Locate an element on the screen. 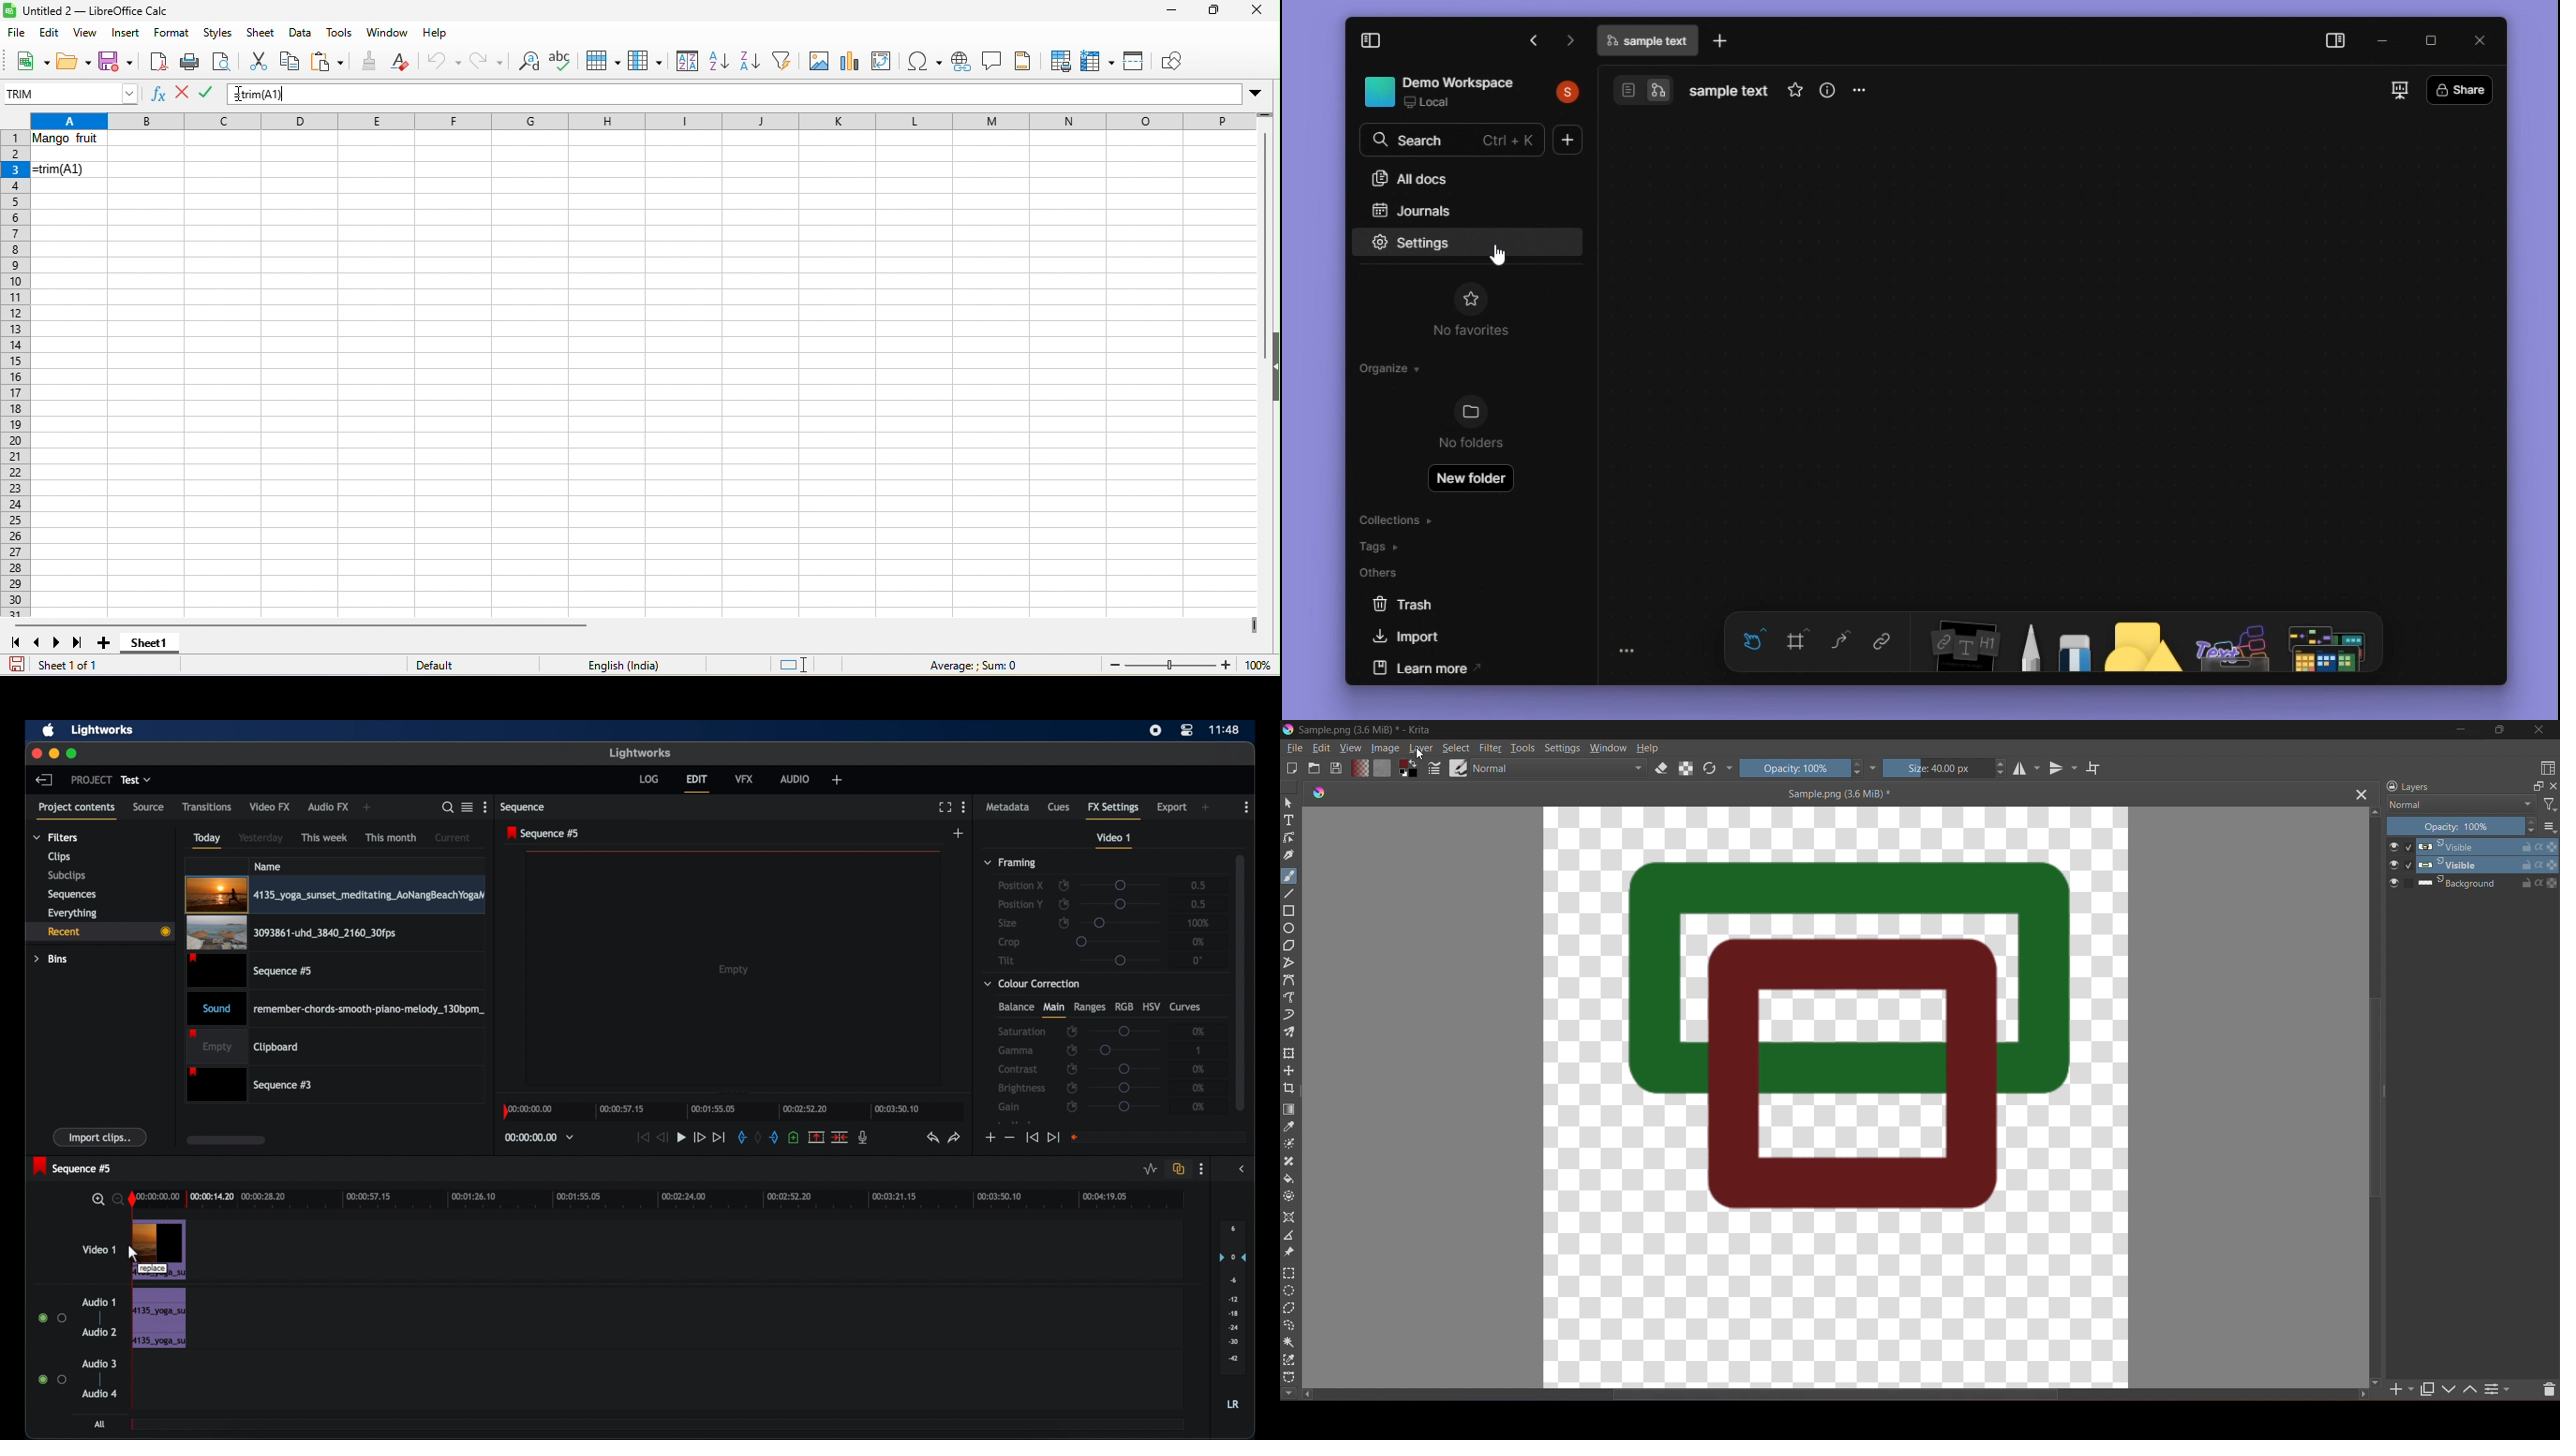  canvas grid is located at coordinates (2056, 355).